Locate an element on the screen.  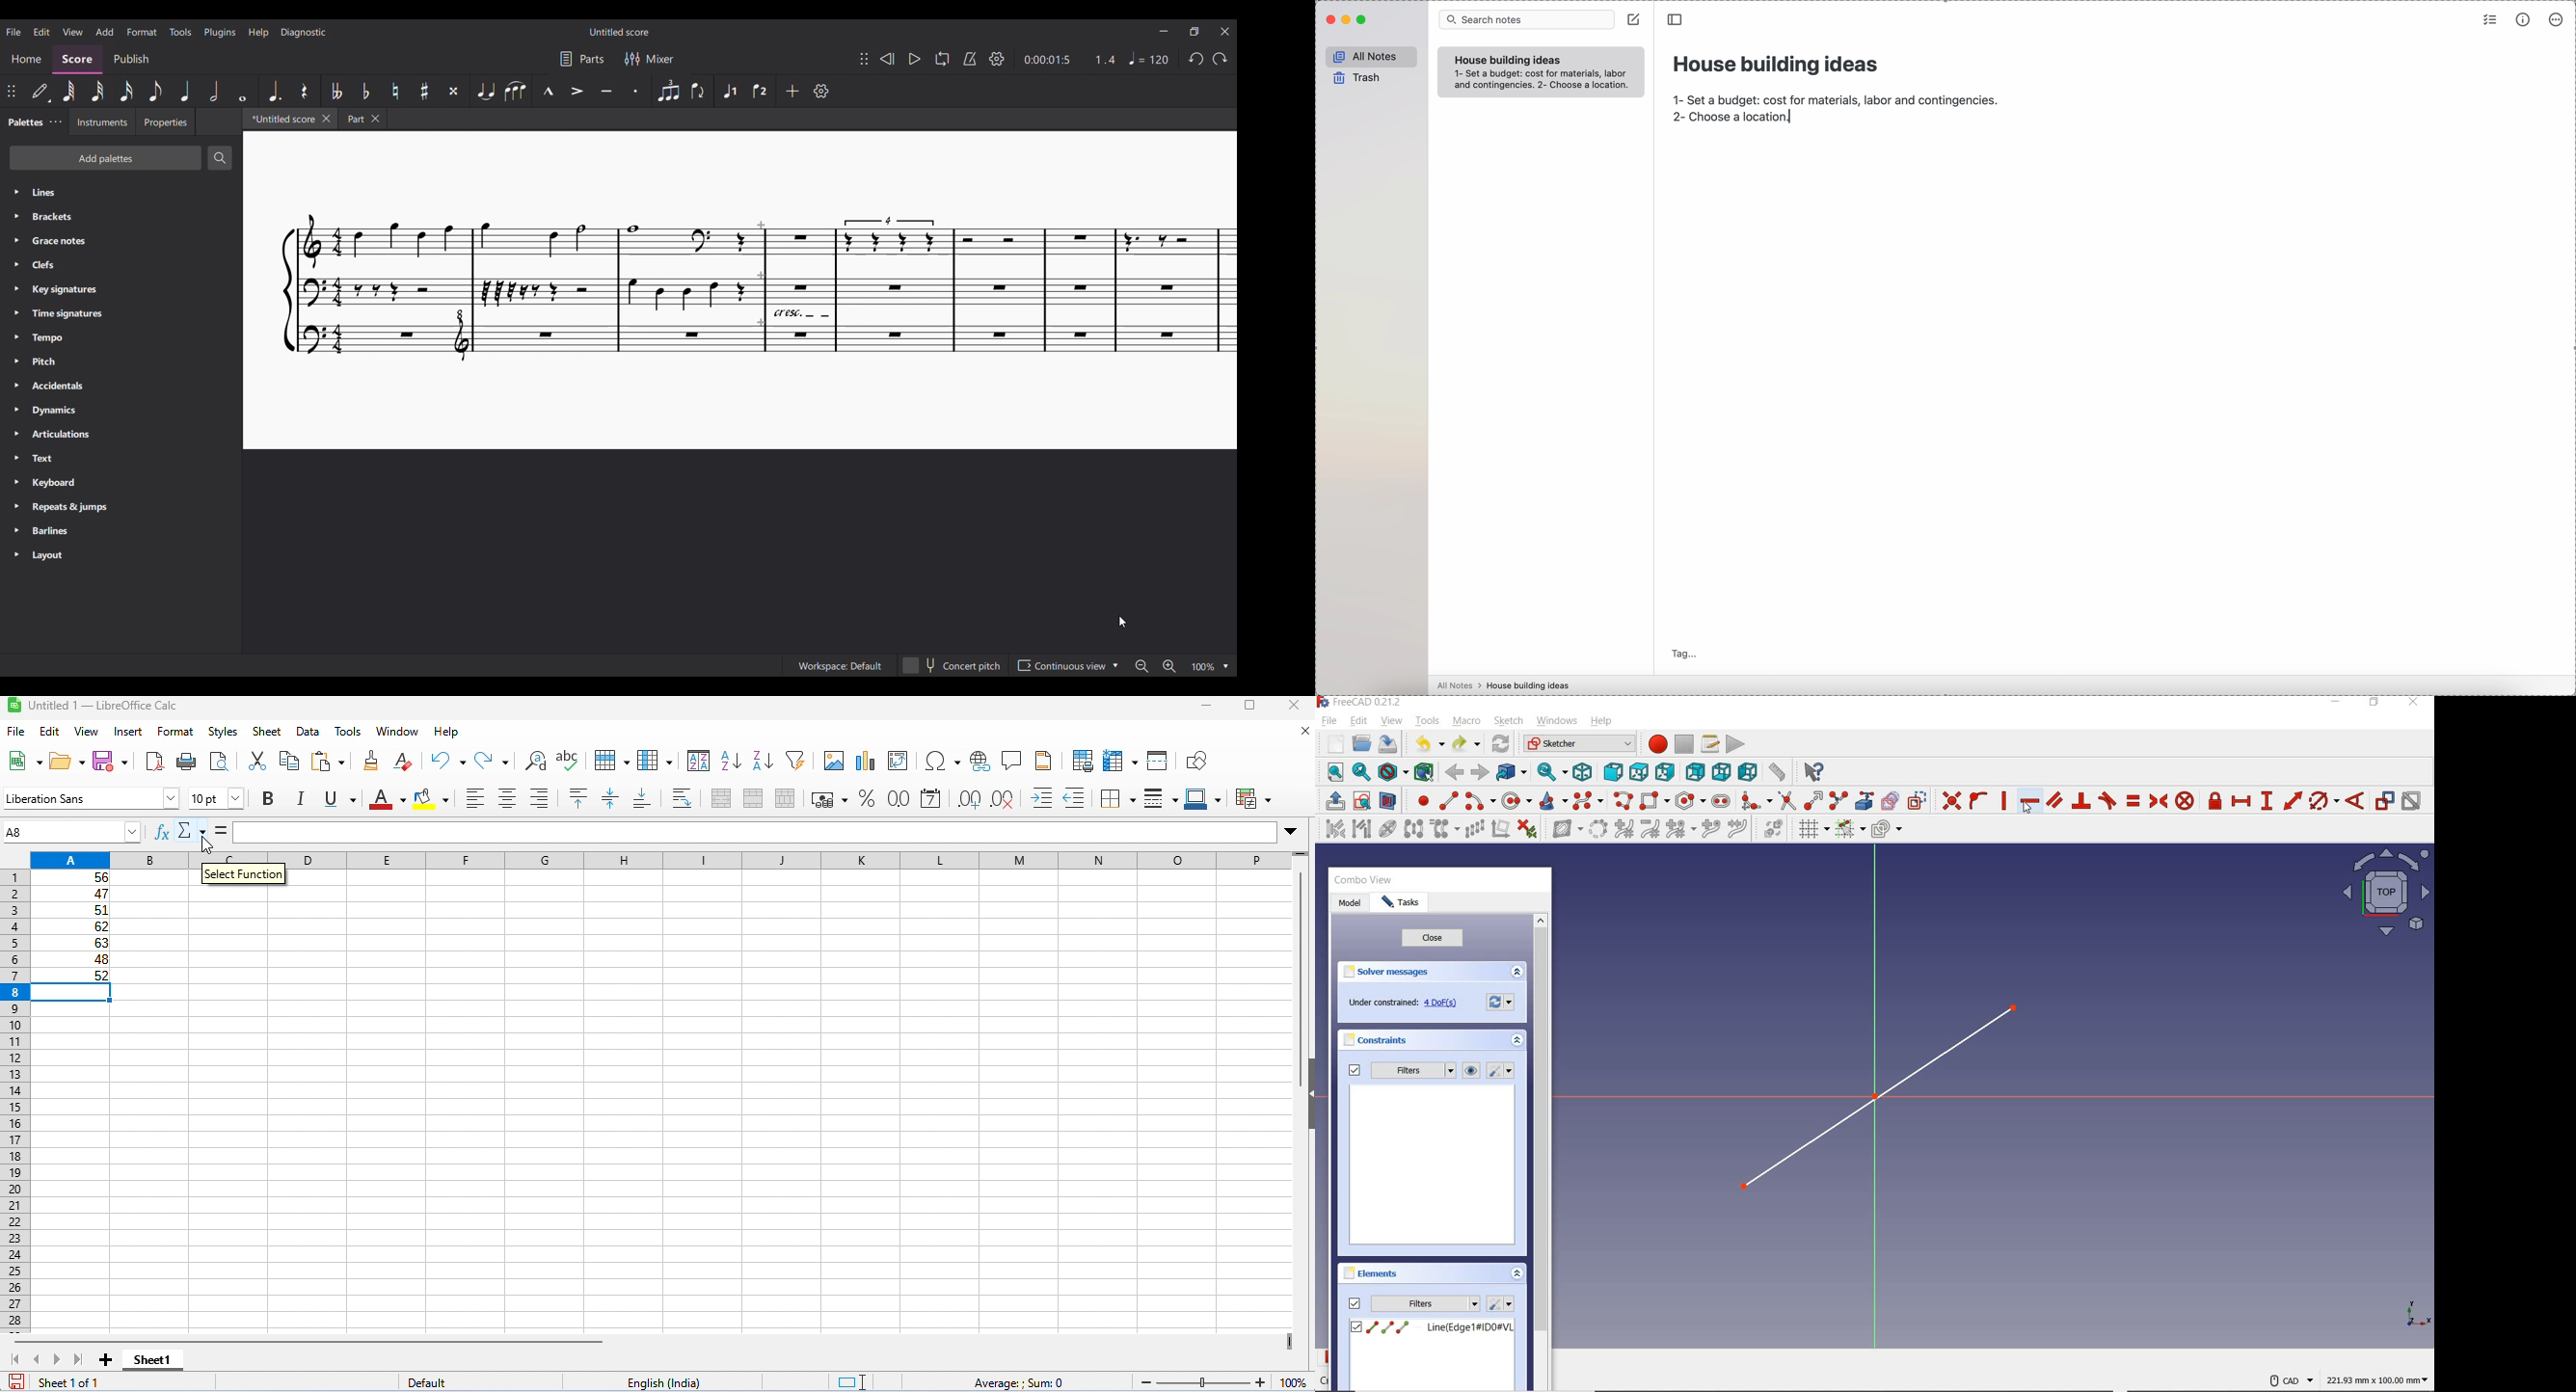
row is located at coordinates (610, 759).